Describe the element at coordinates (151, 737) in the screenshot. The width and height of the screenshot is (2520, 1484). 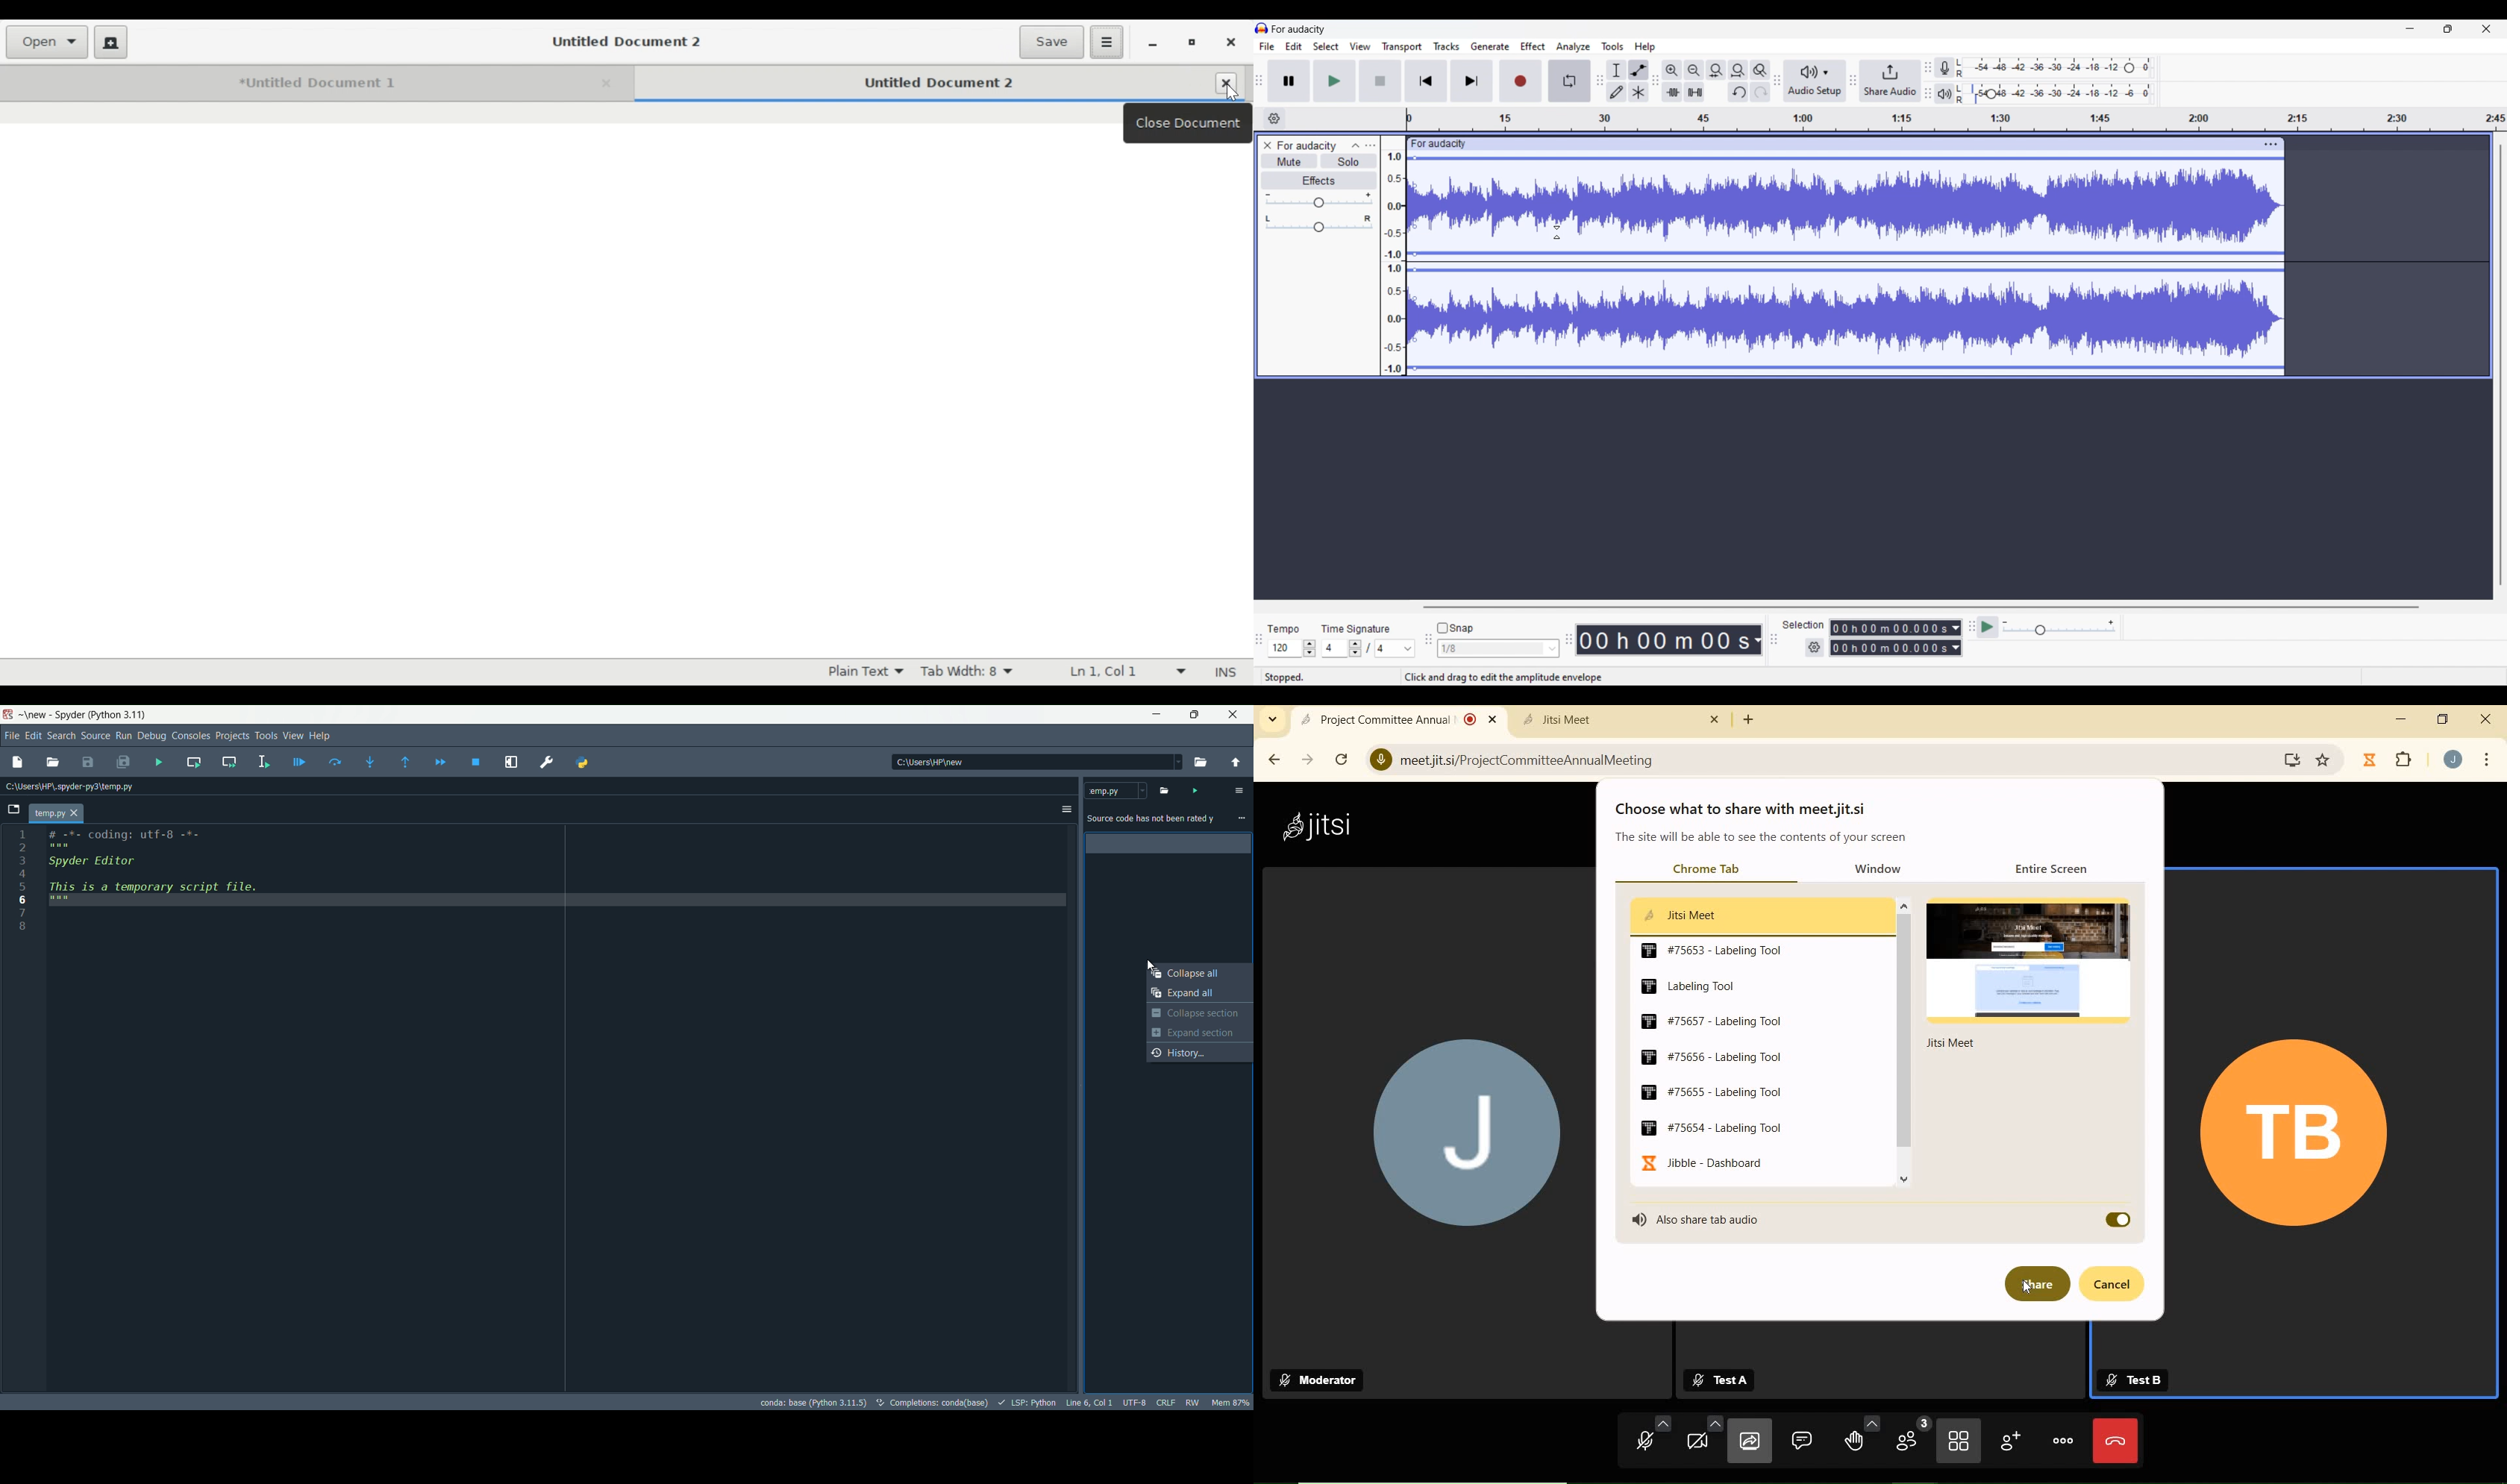
I see `debug menu` at that location.